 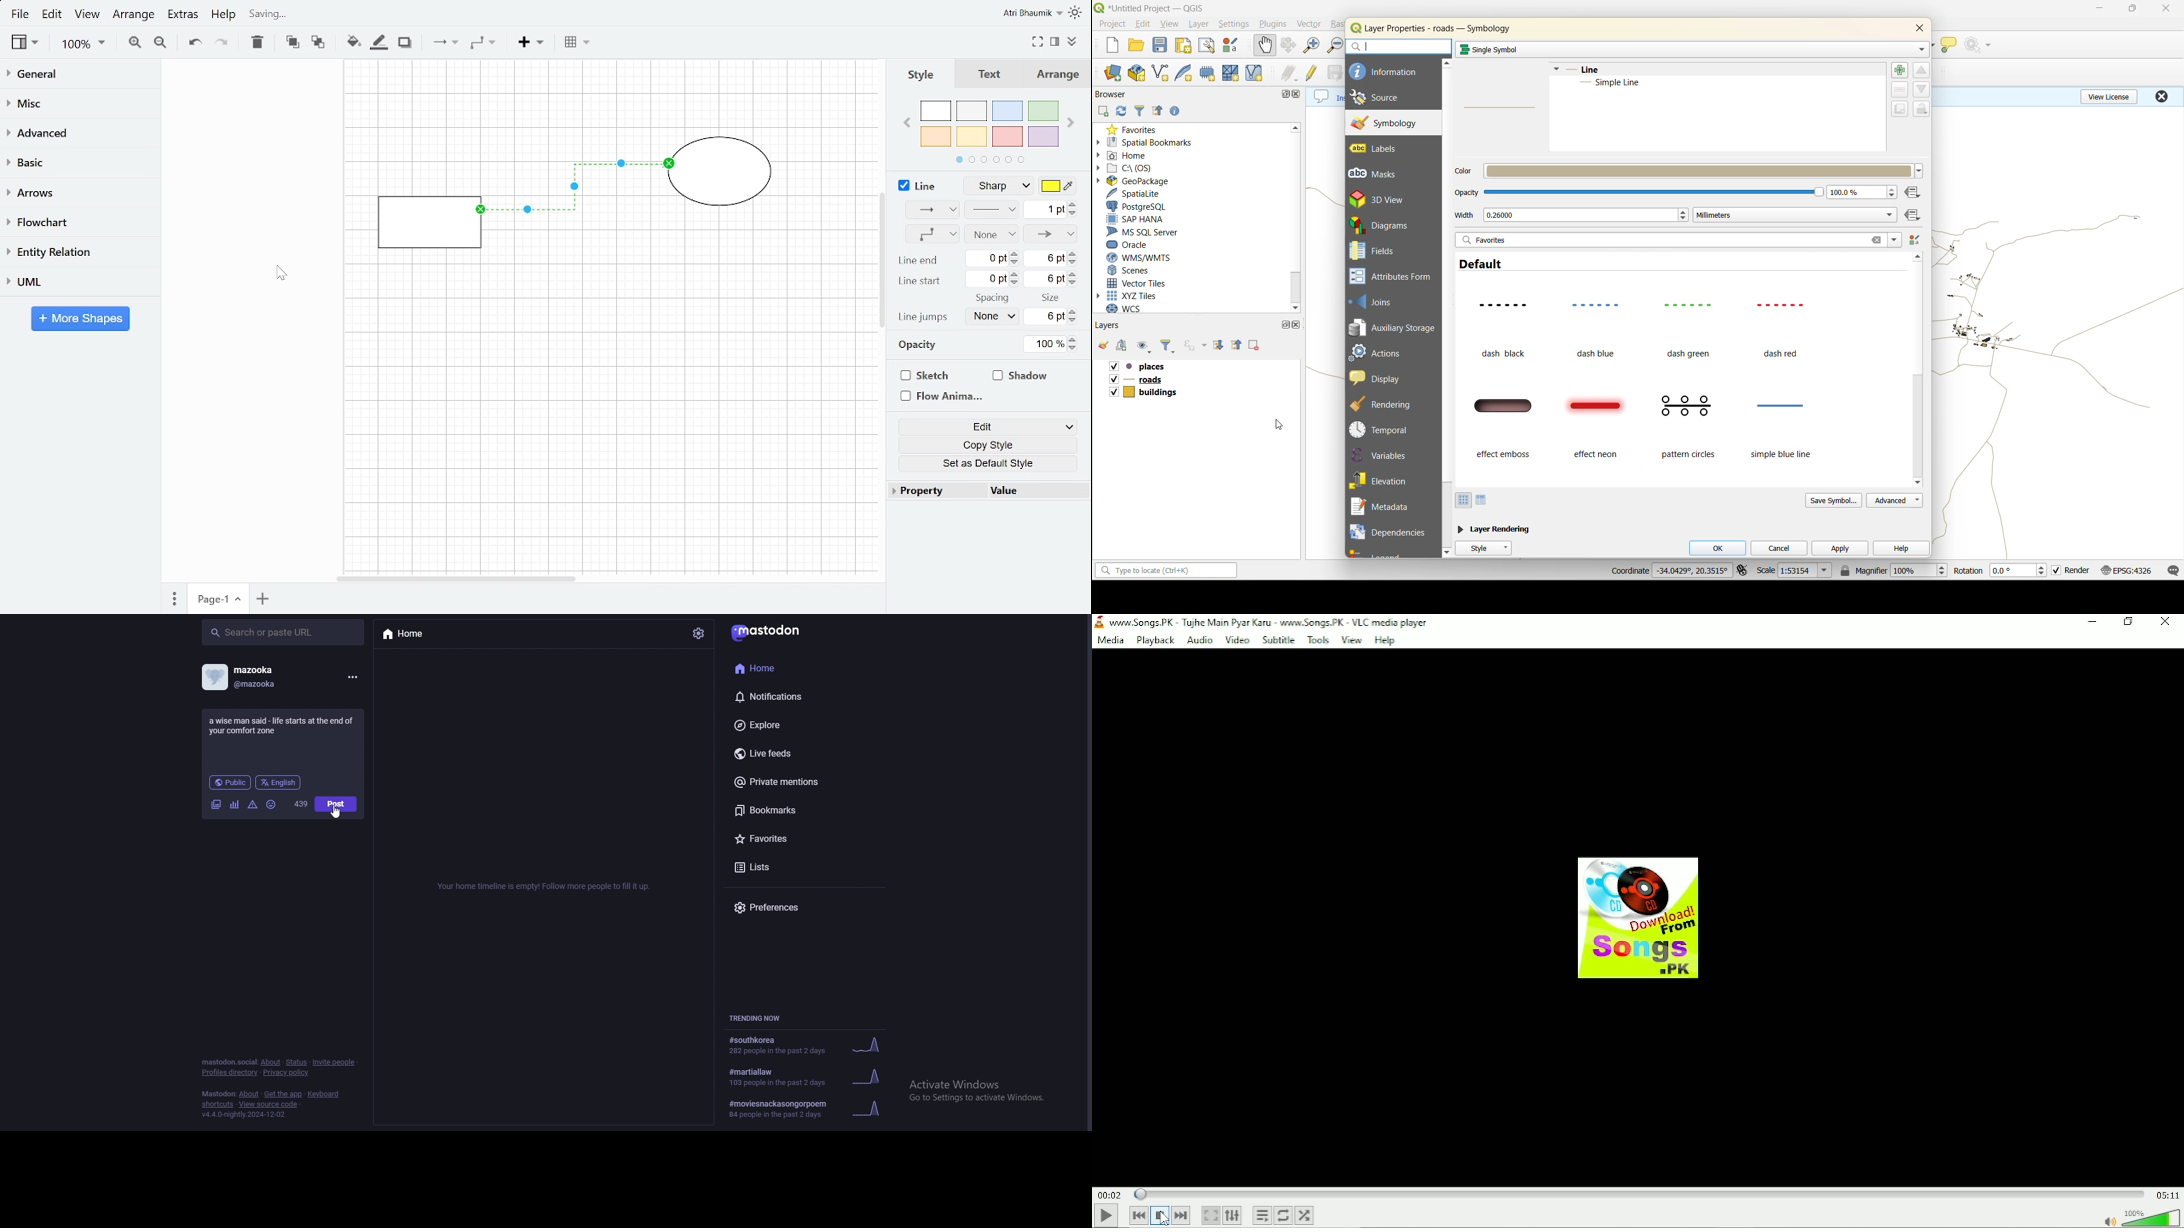 I want to click on Lie end, so click(x=1052, y=234).